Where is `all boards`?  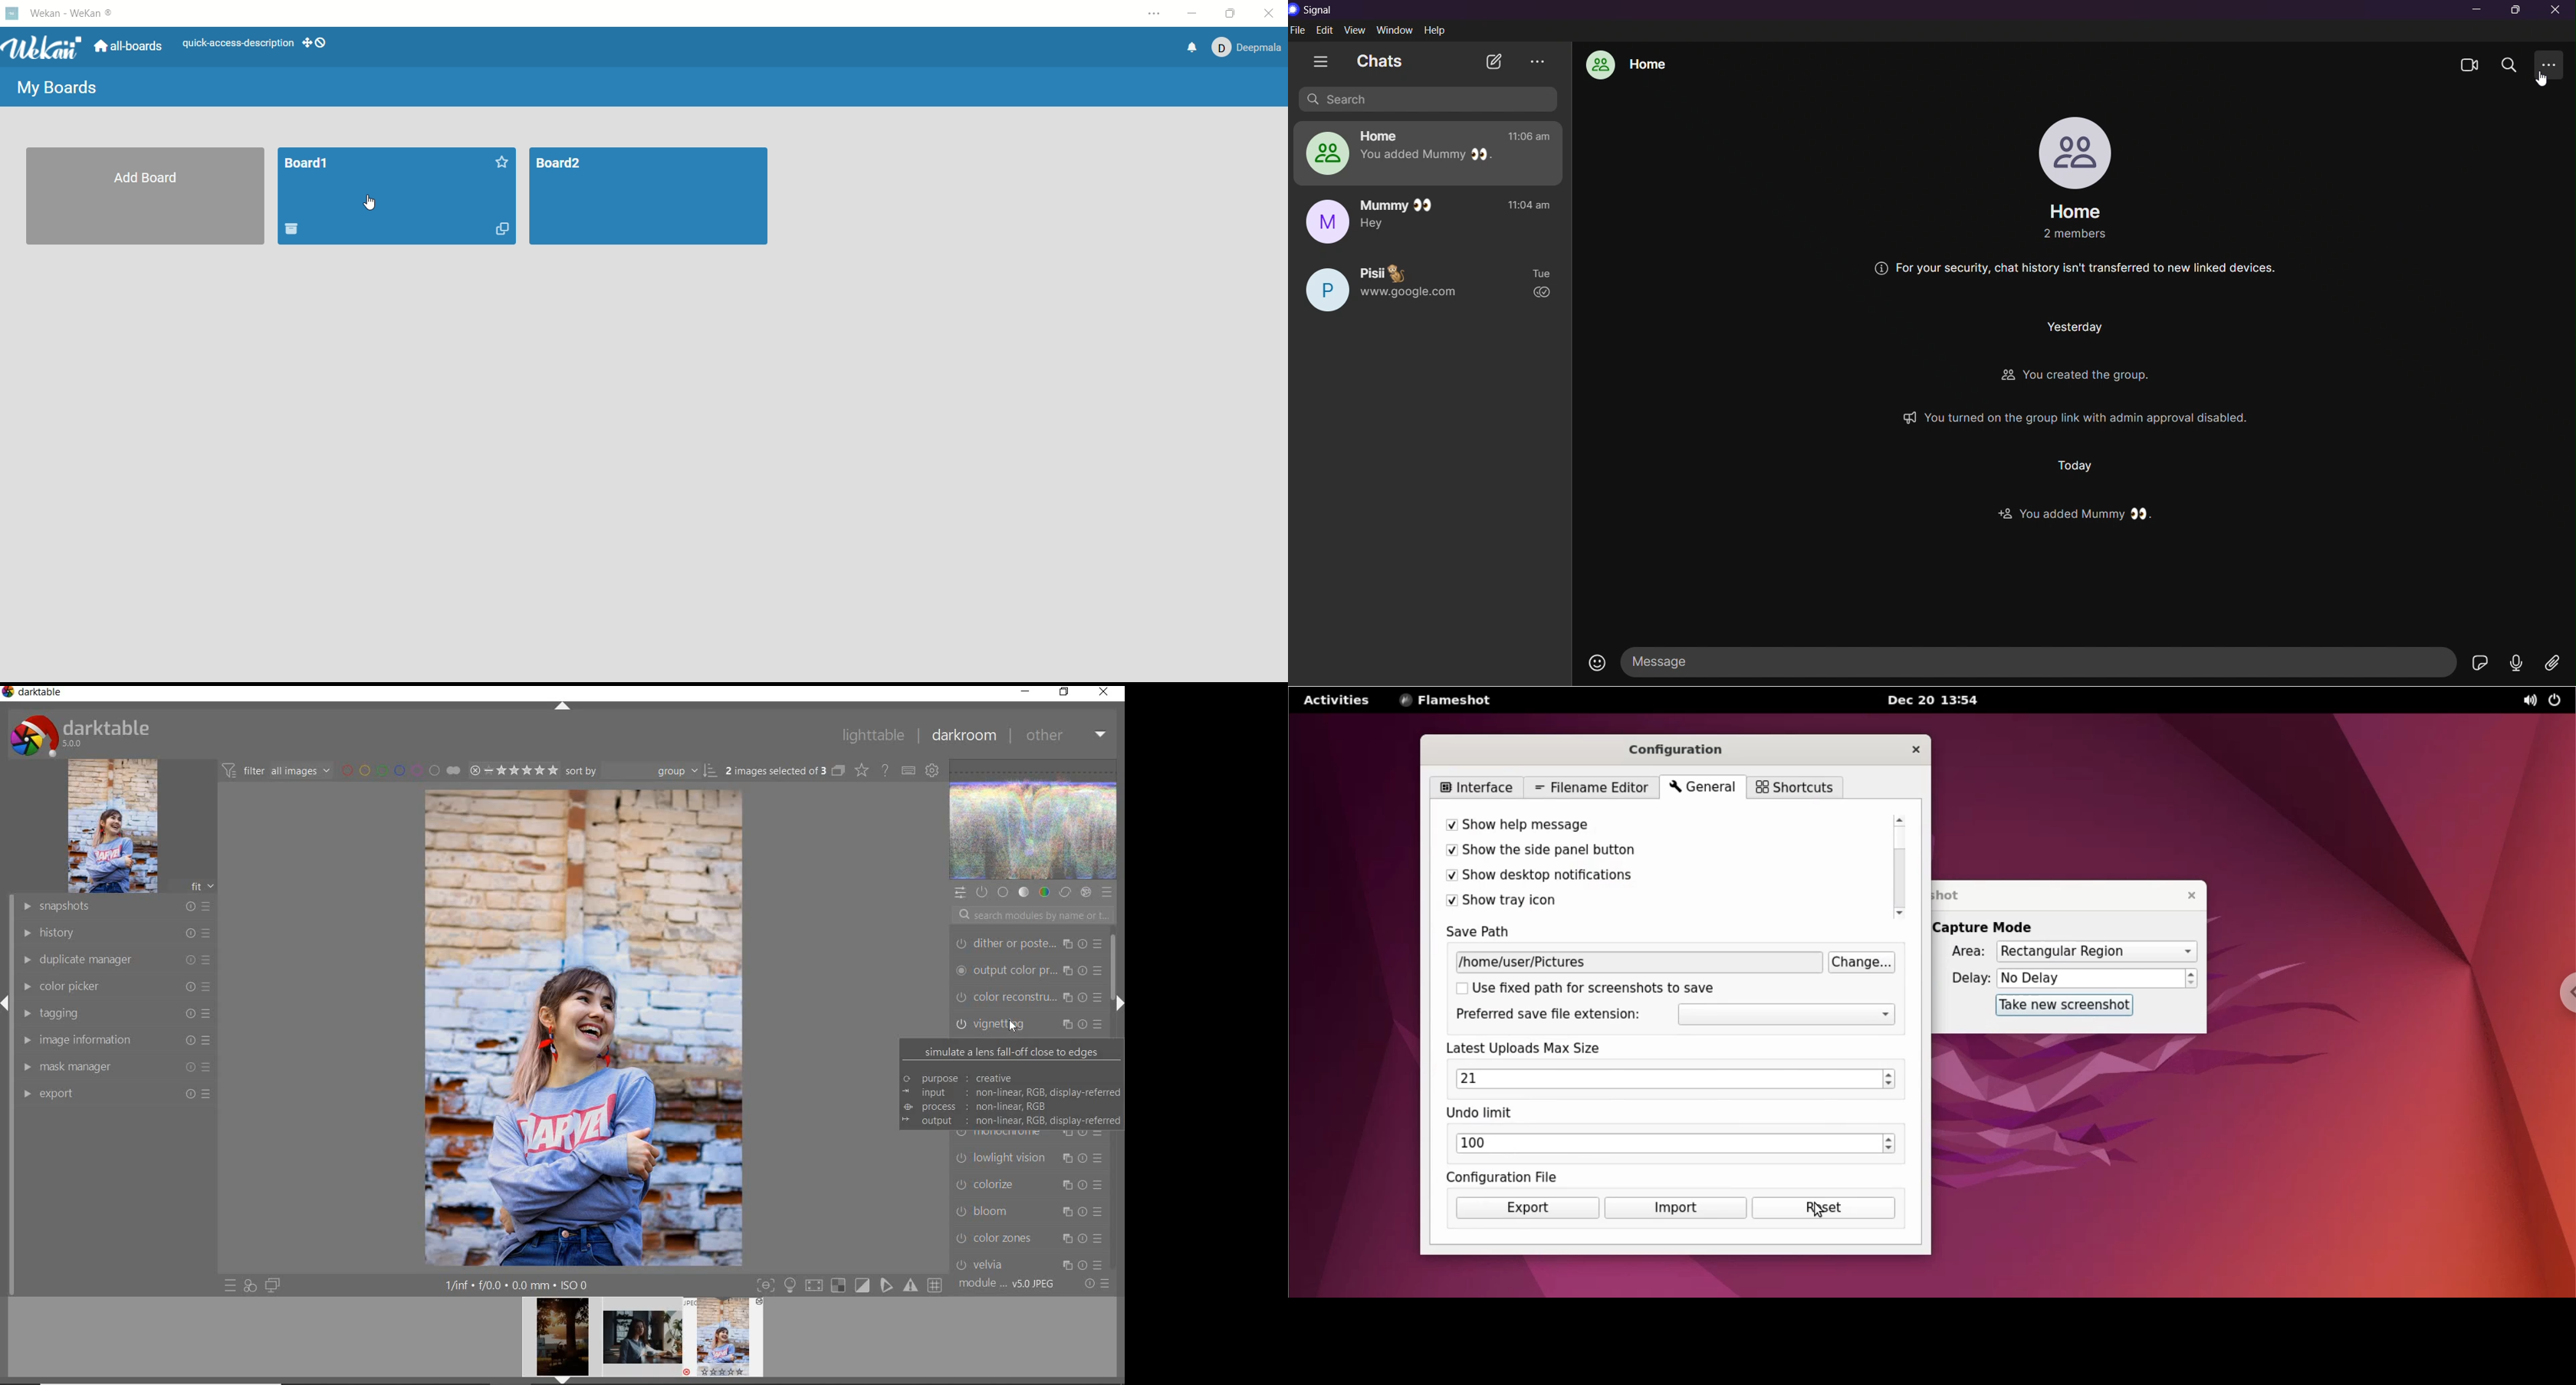
all boards is located at coordinates (127, 46).